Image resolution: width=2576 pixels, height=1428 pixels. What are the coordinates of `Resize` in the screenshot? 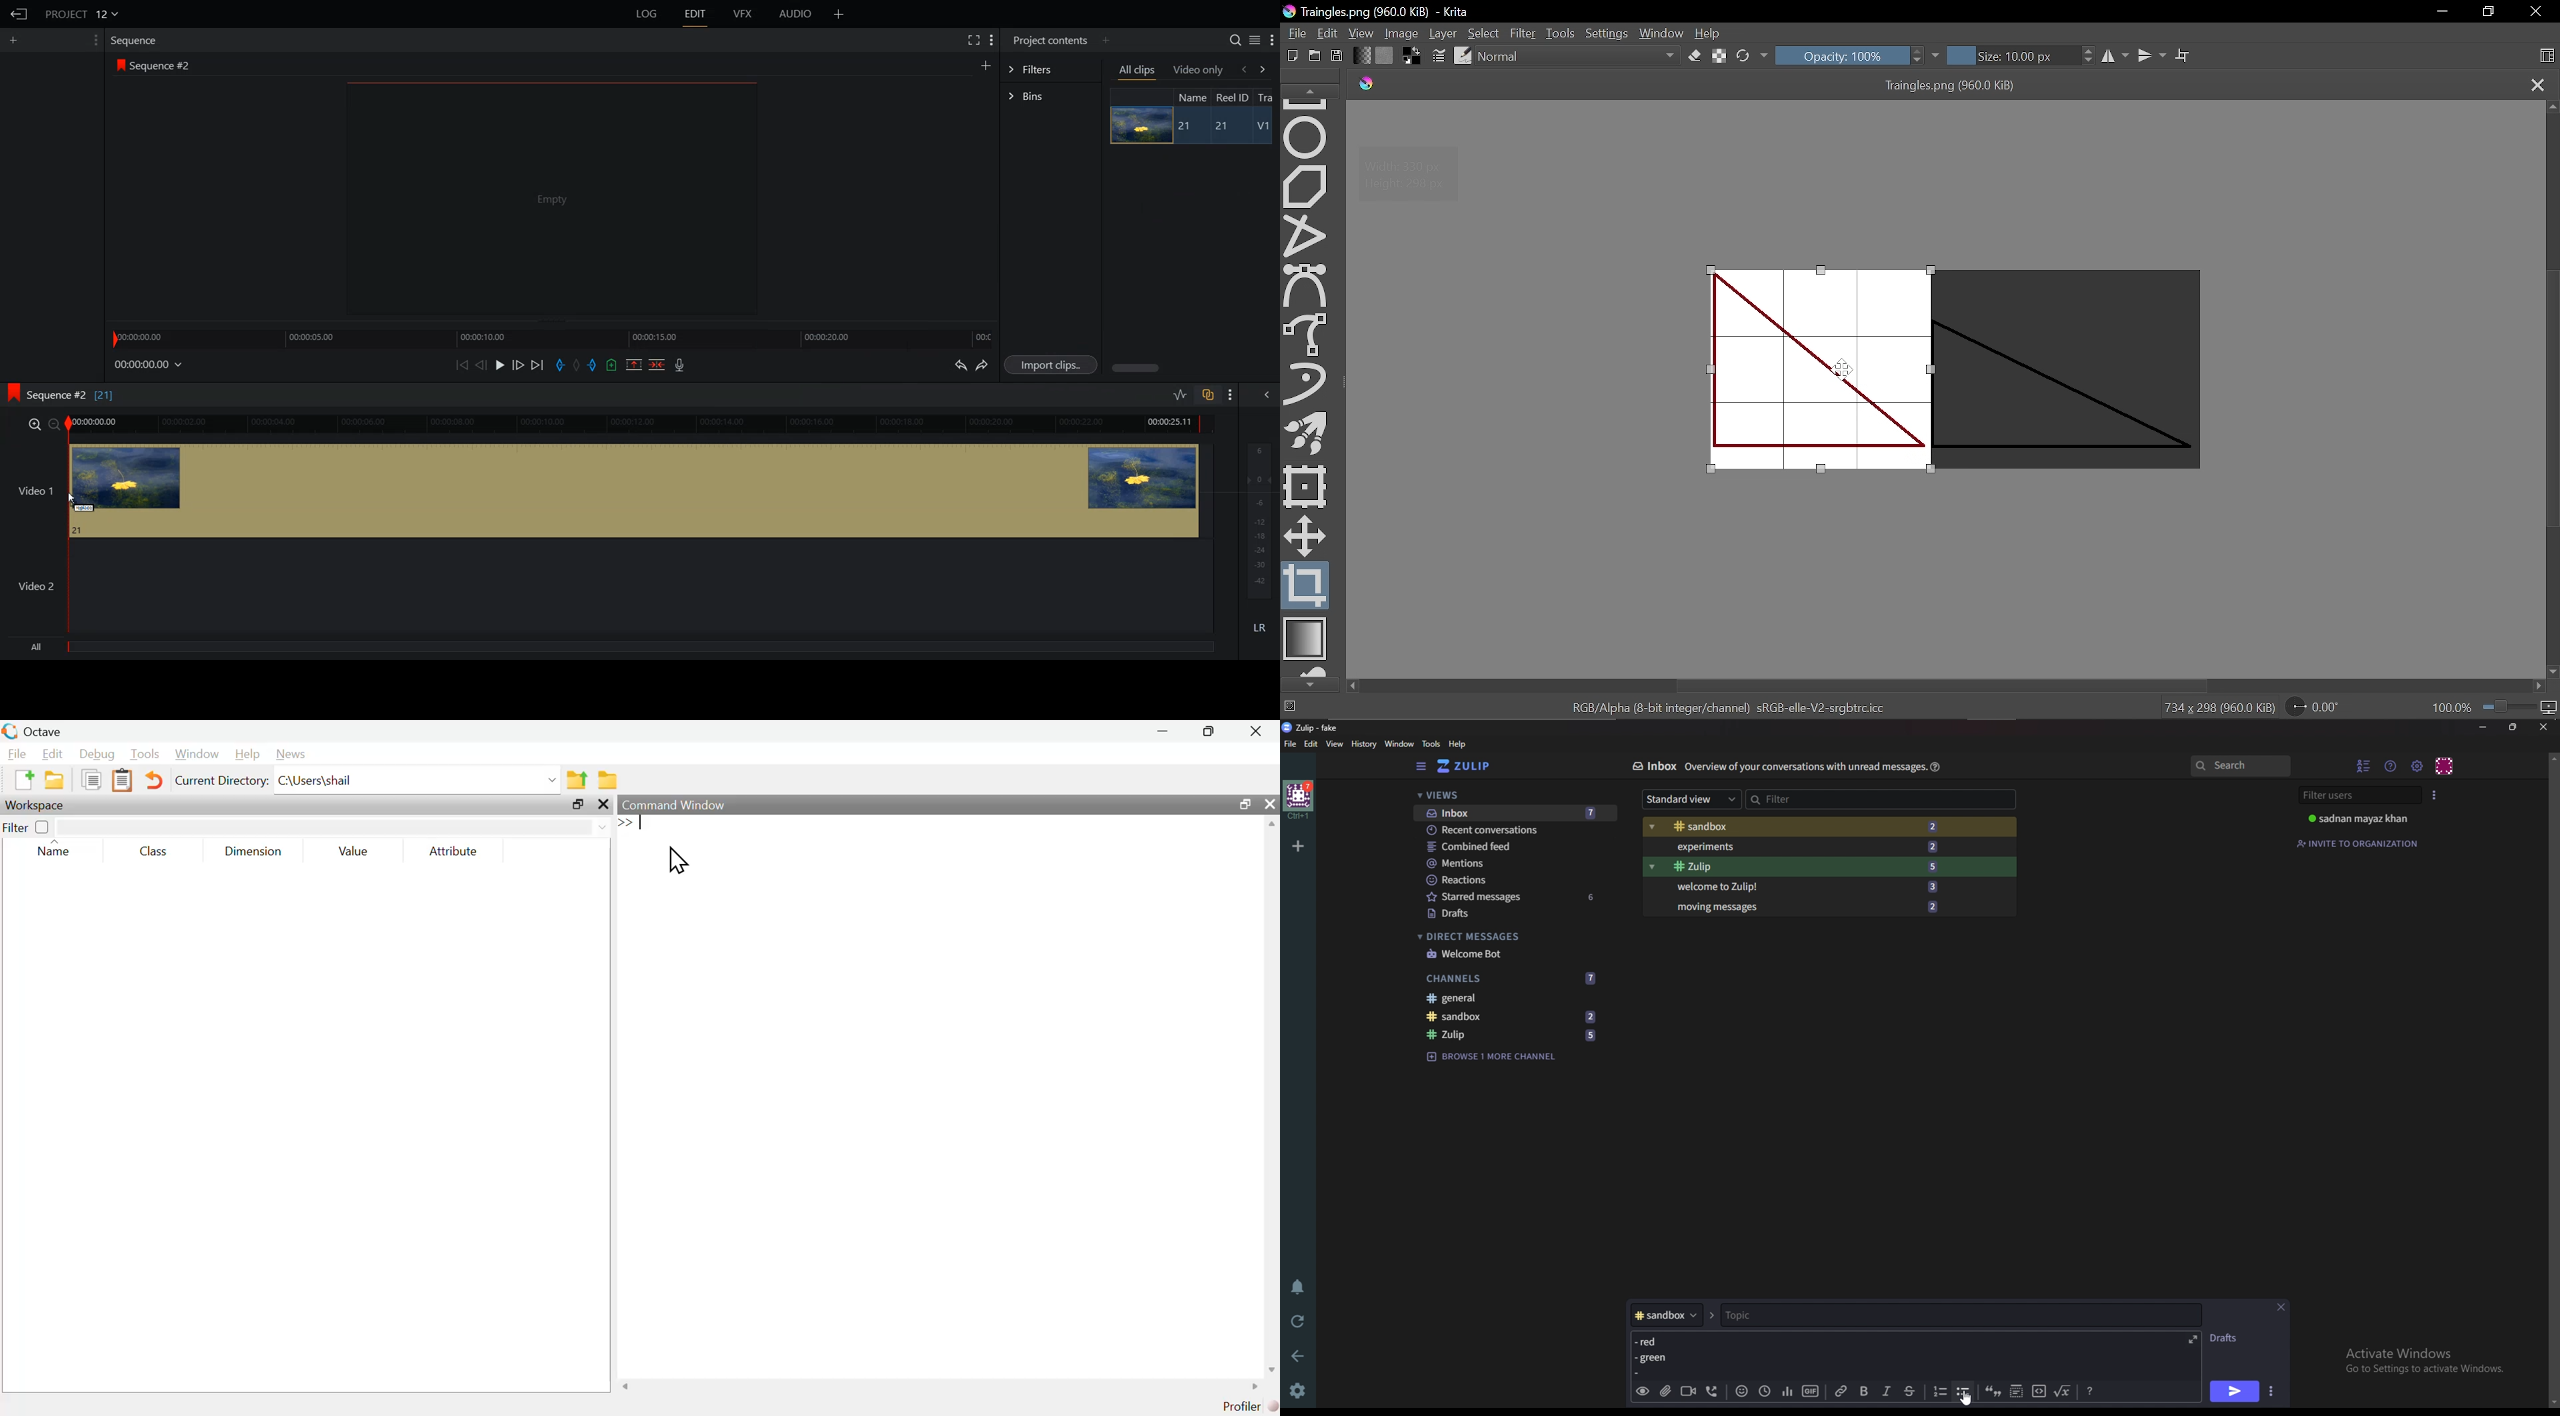 It's located at (2515, 727).